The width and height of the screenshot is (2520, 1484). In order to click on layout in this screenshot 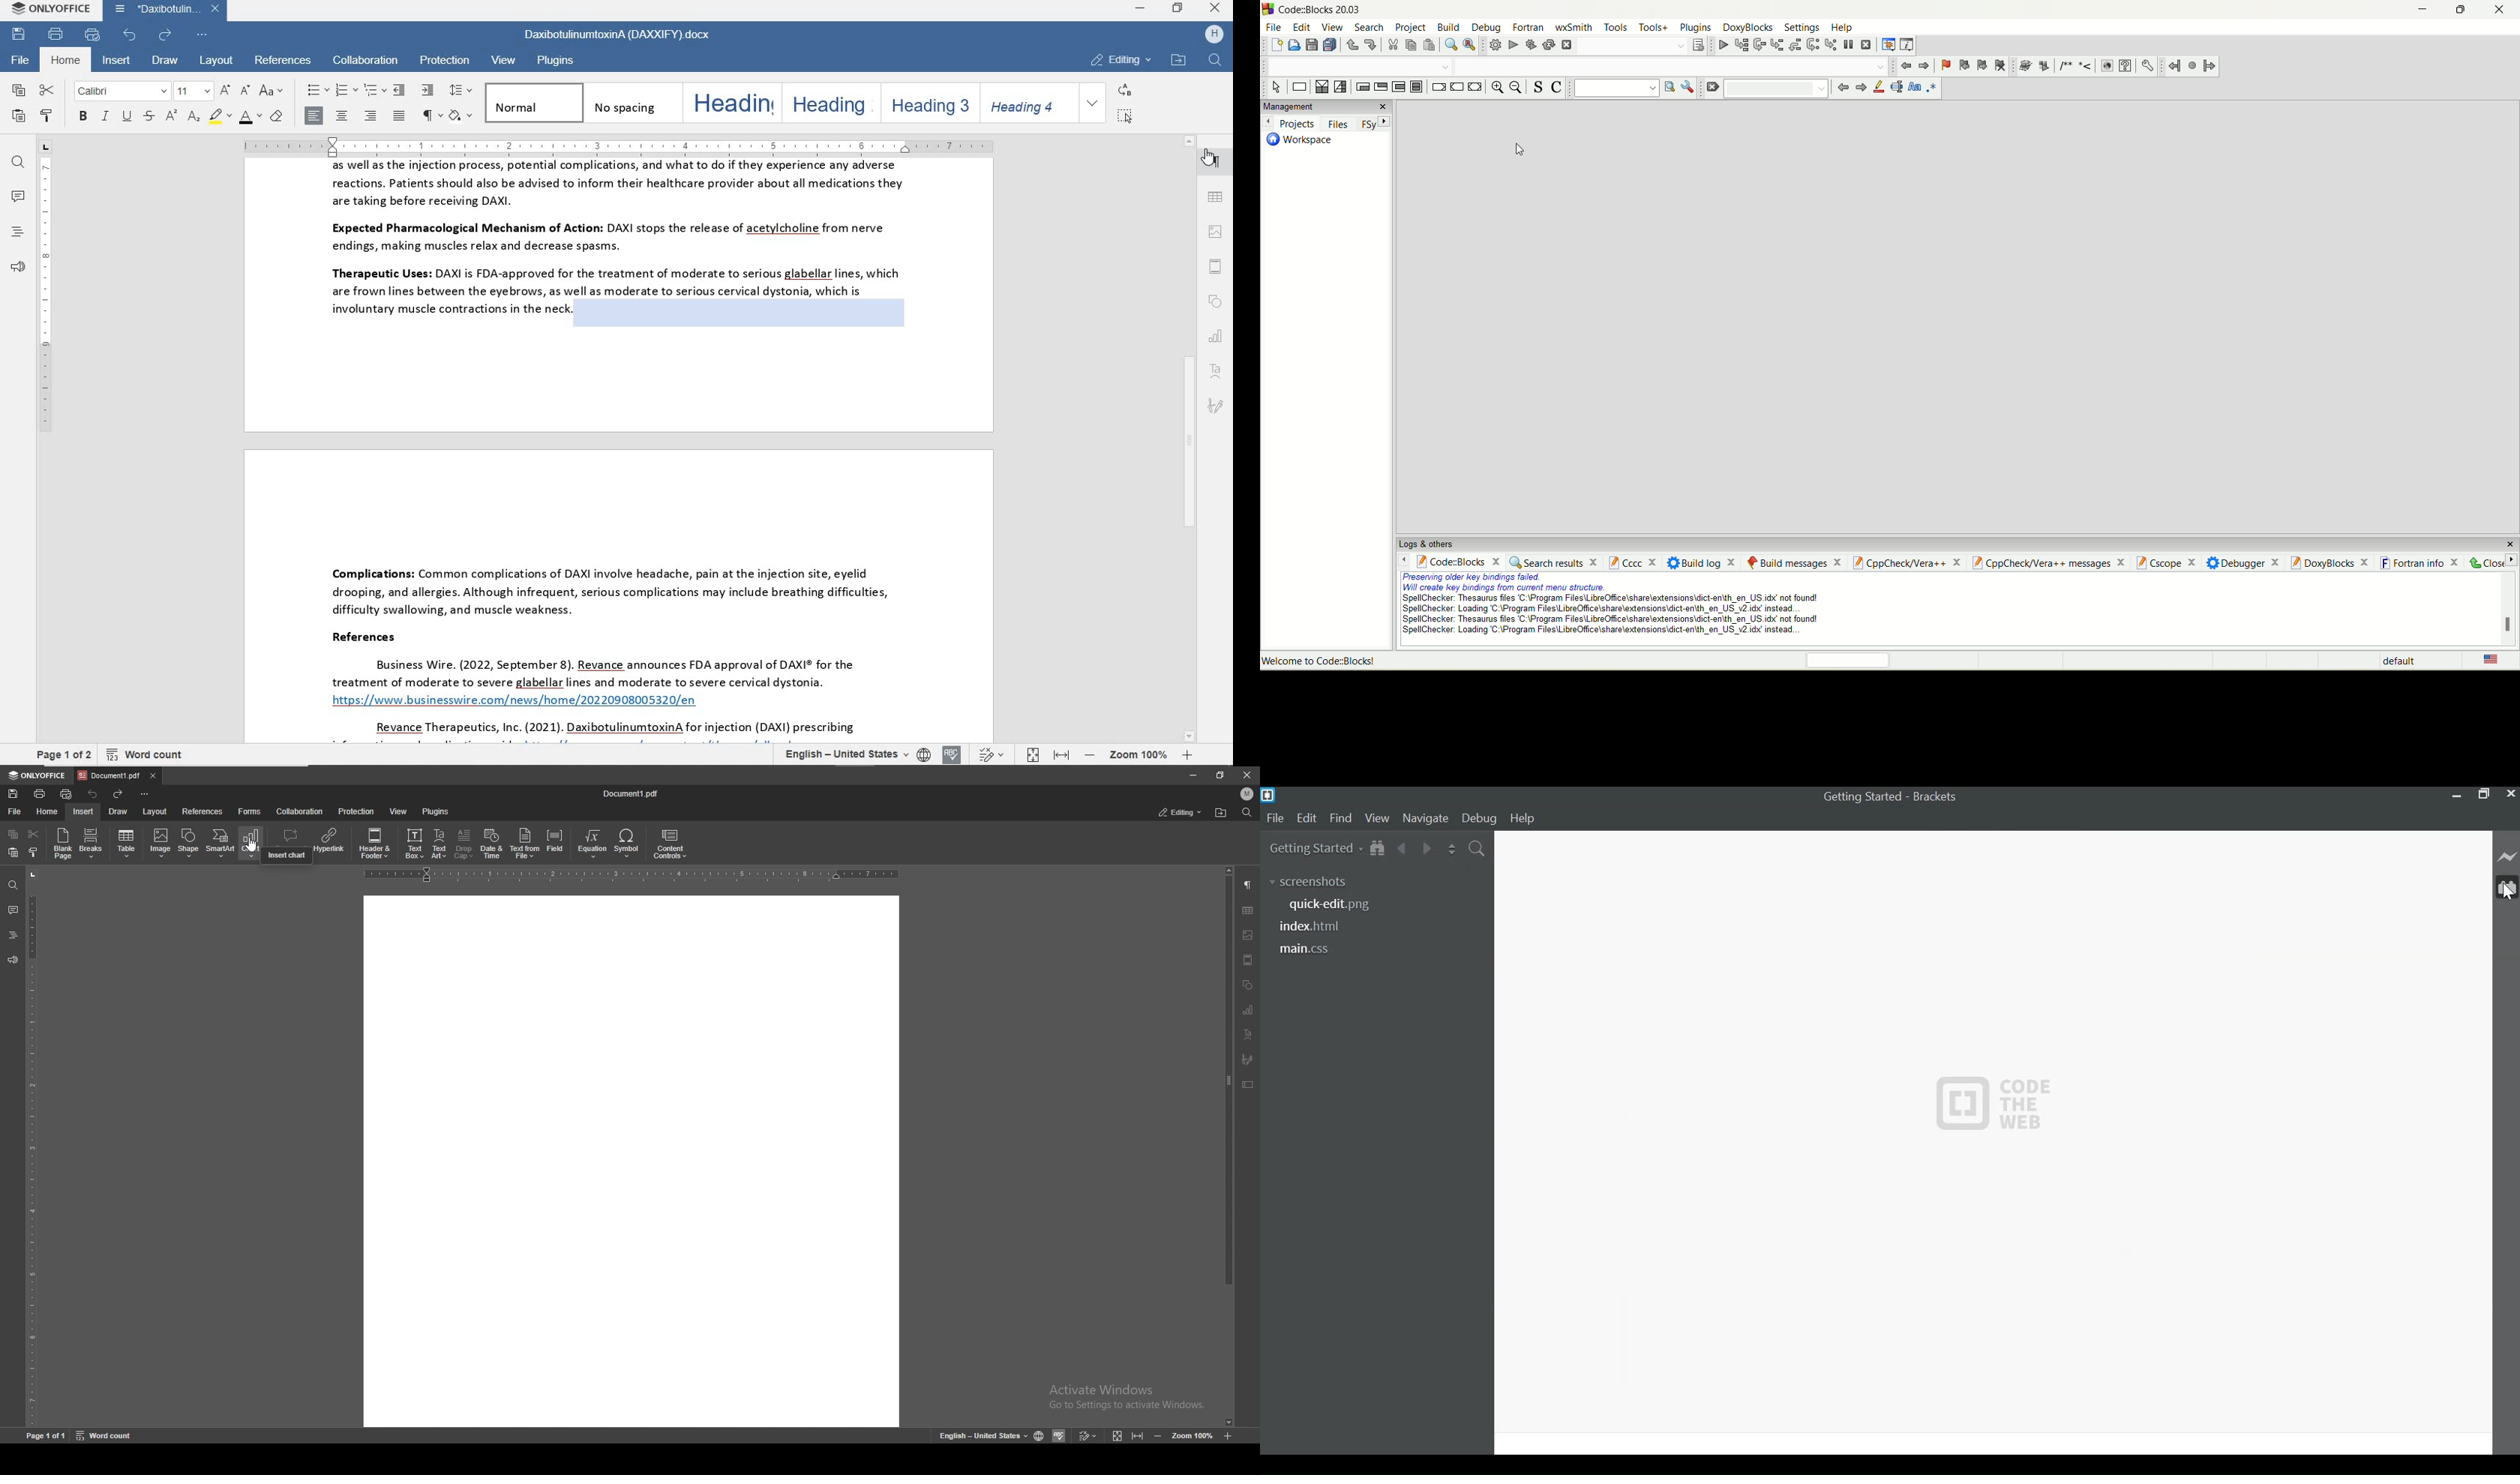, I will do `click(154, 811)`.